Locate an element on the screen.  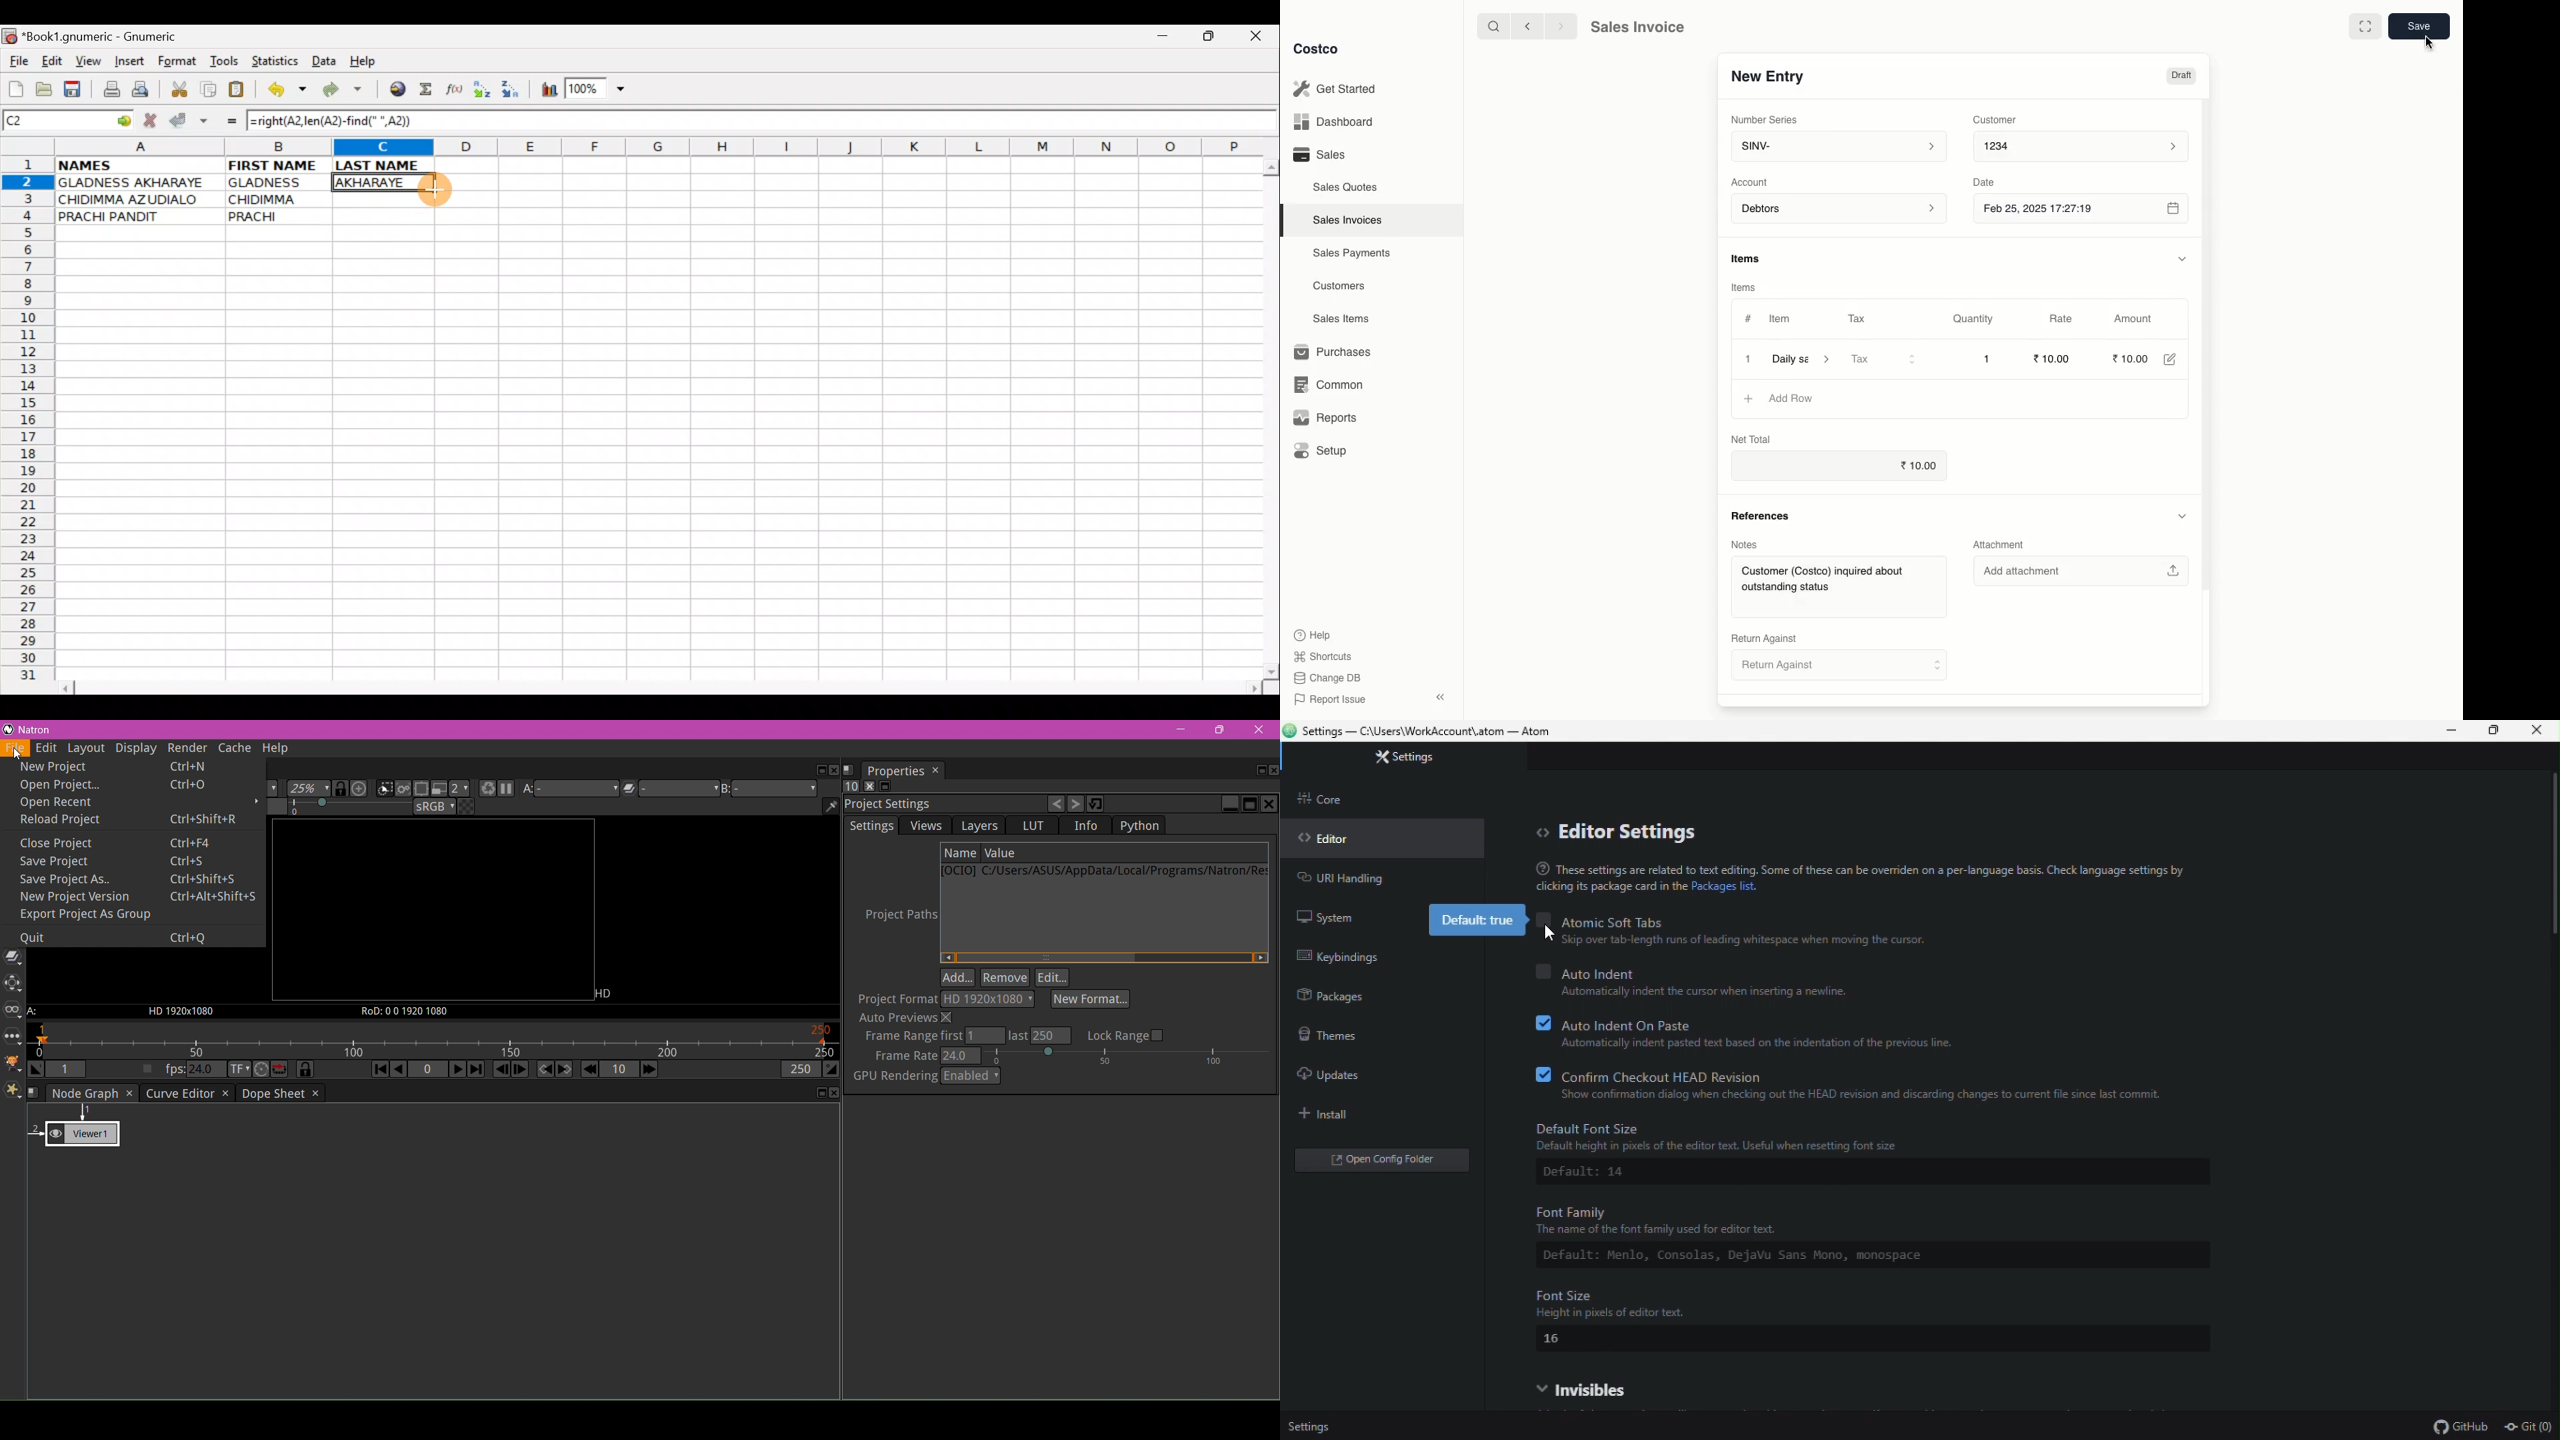
Tax is located at coordinates (1884, 359).